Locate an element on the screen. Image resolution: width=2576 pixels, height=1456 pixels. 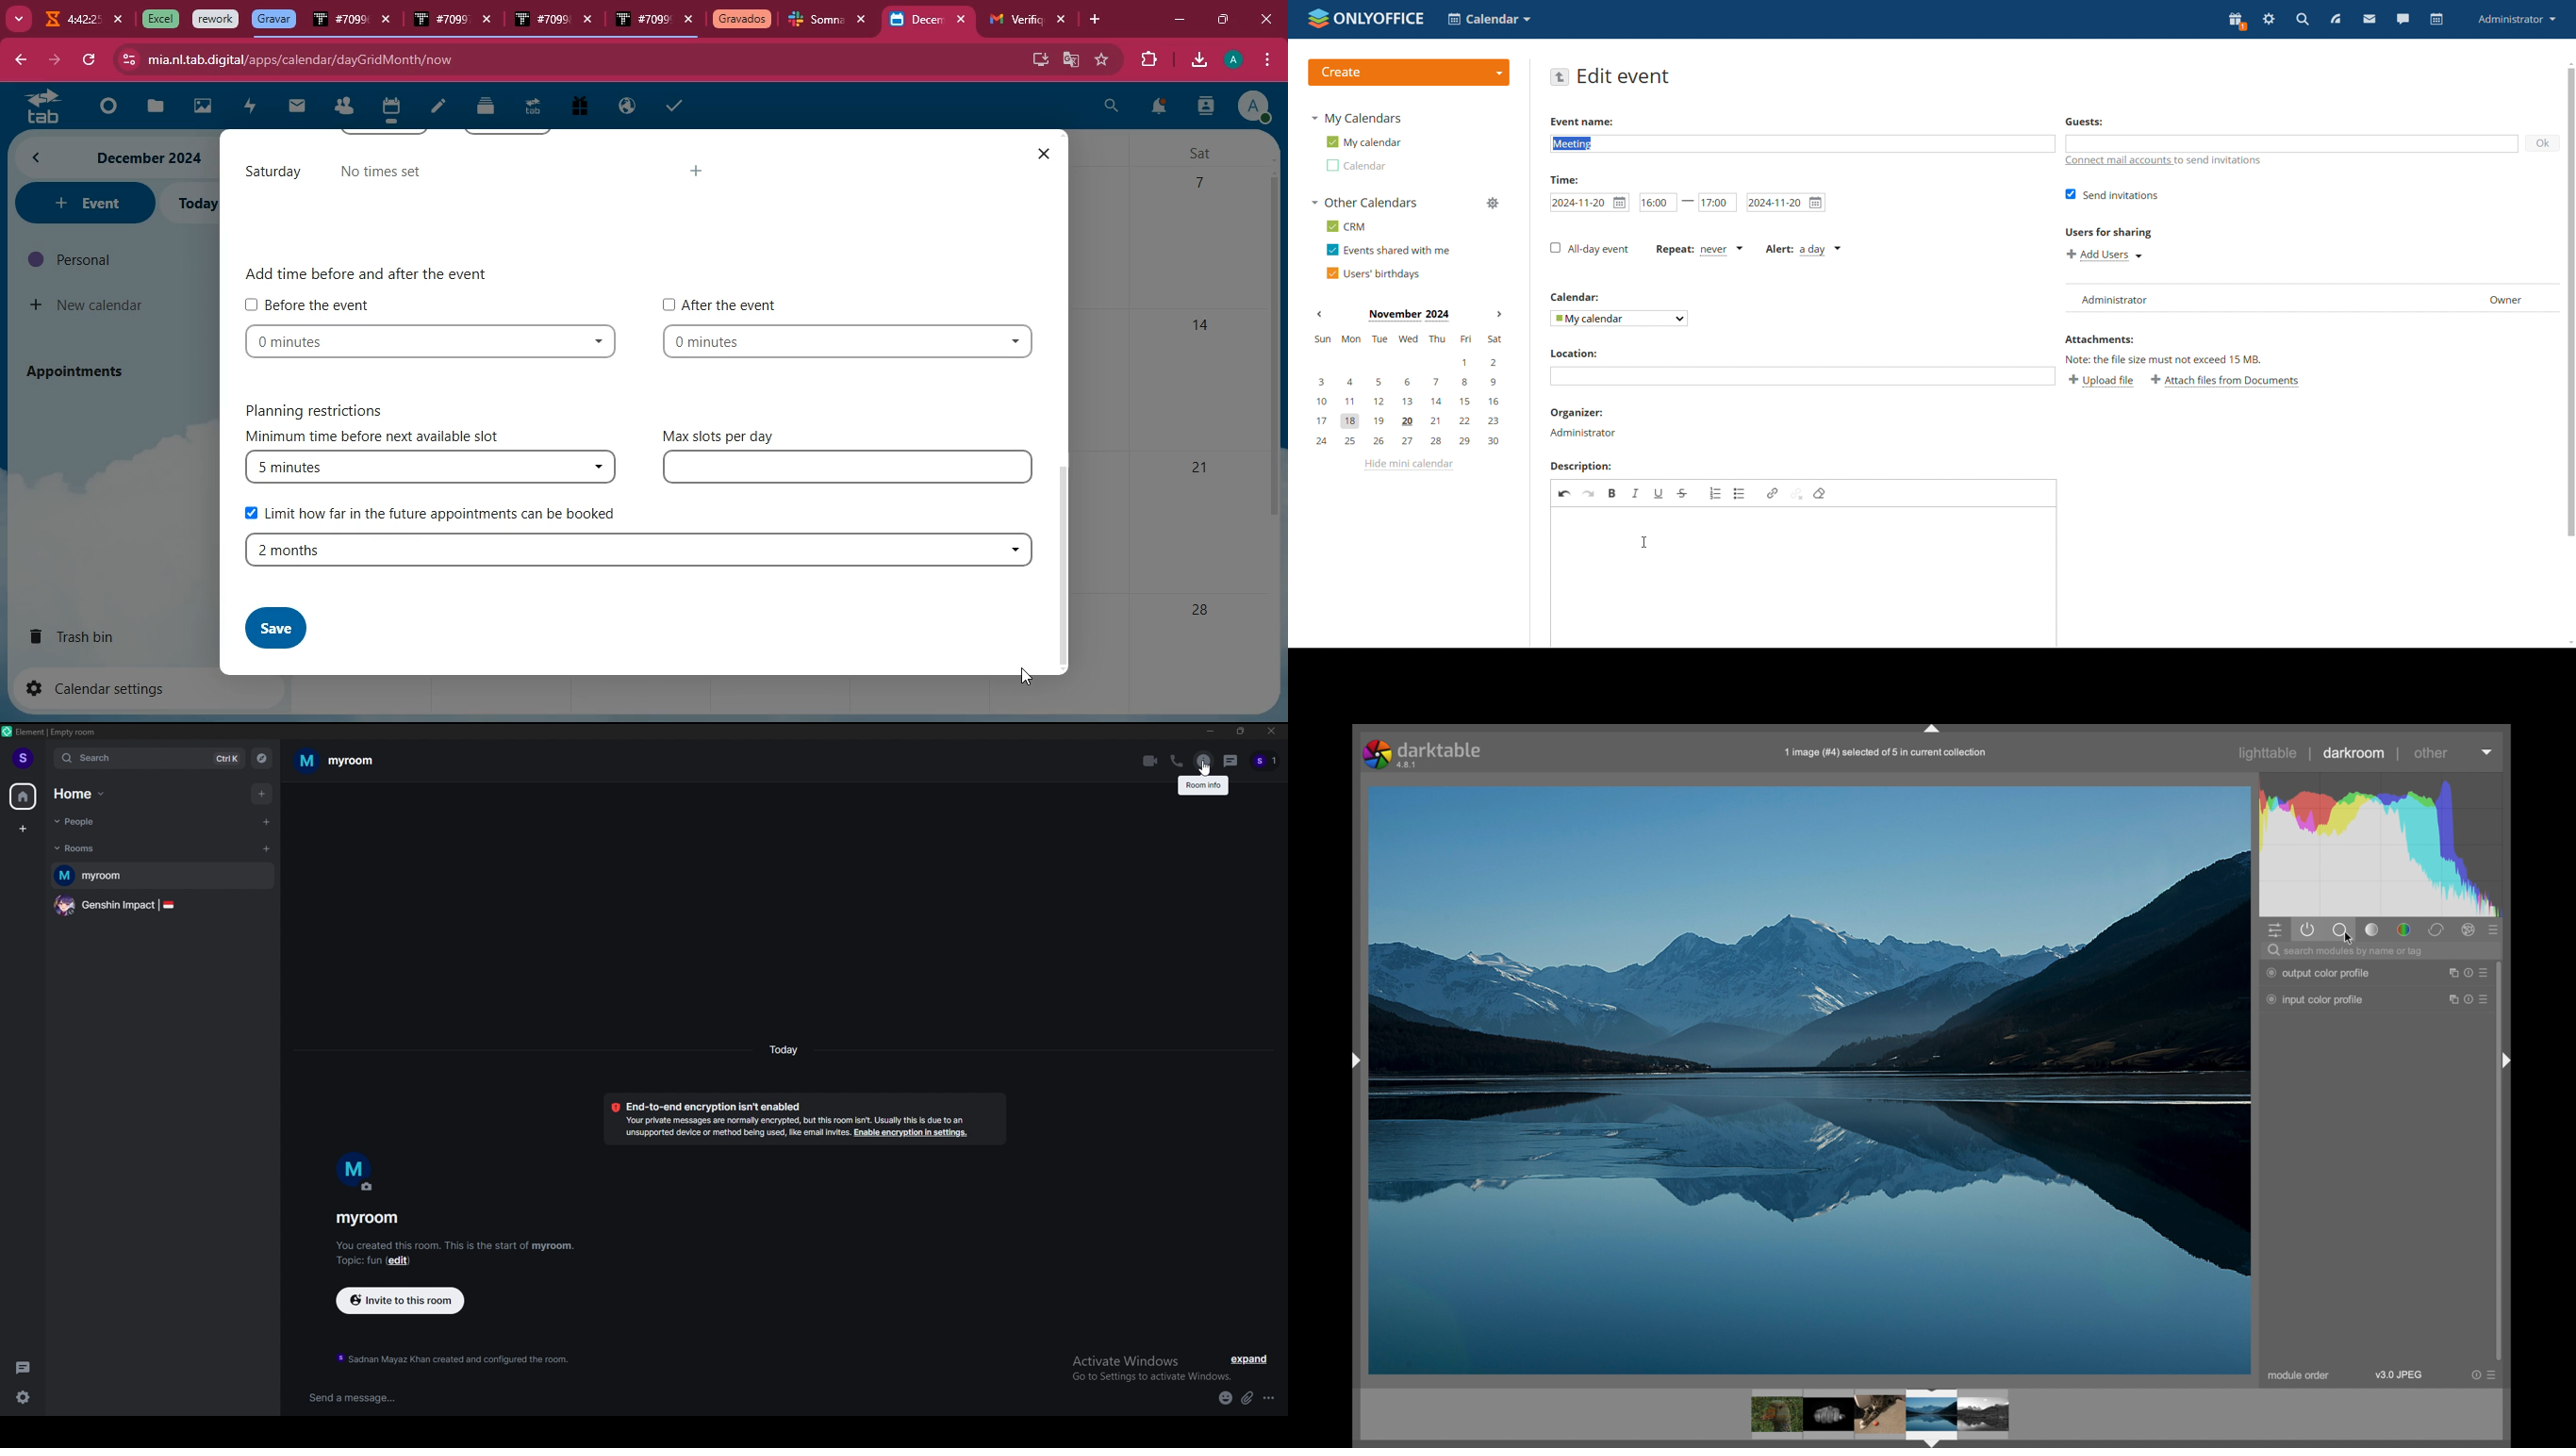
color is located at coordinates (2404, 930).